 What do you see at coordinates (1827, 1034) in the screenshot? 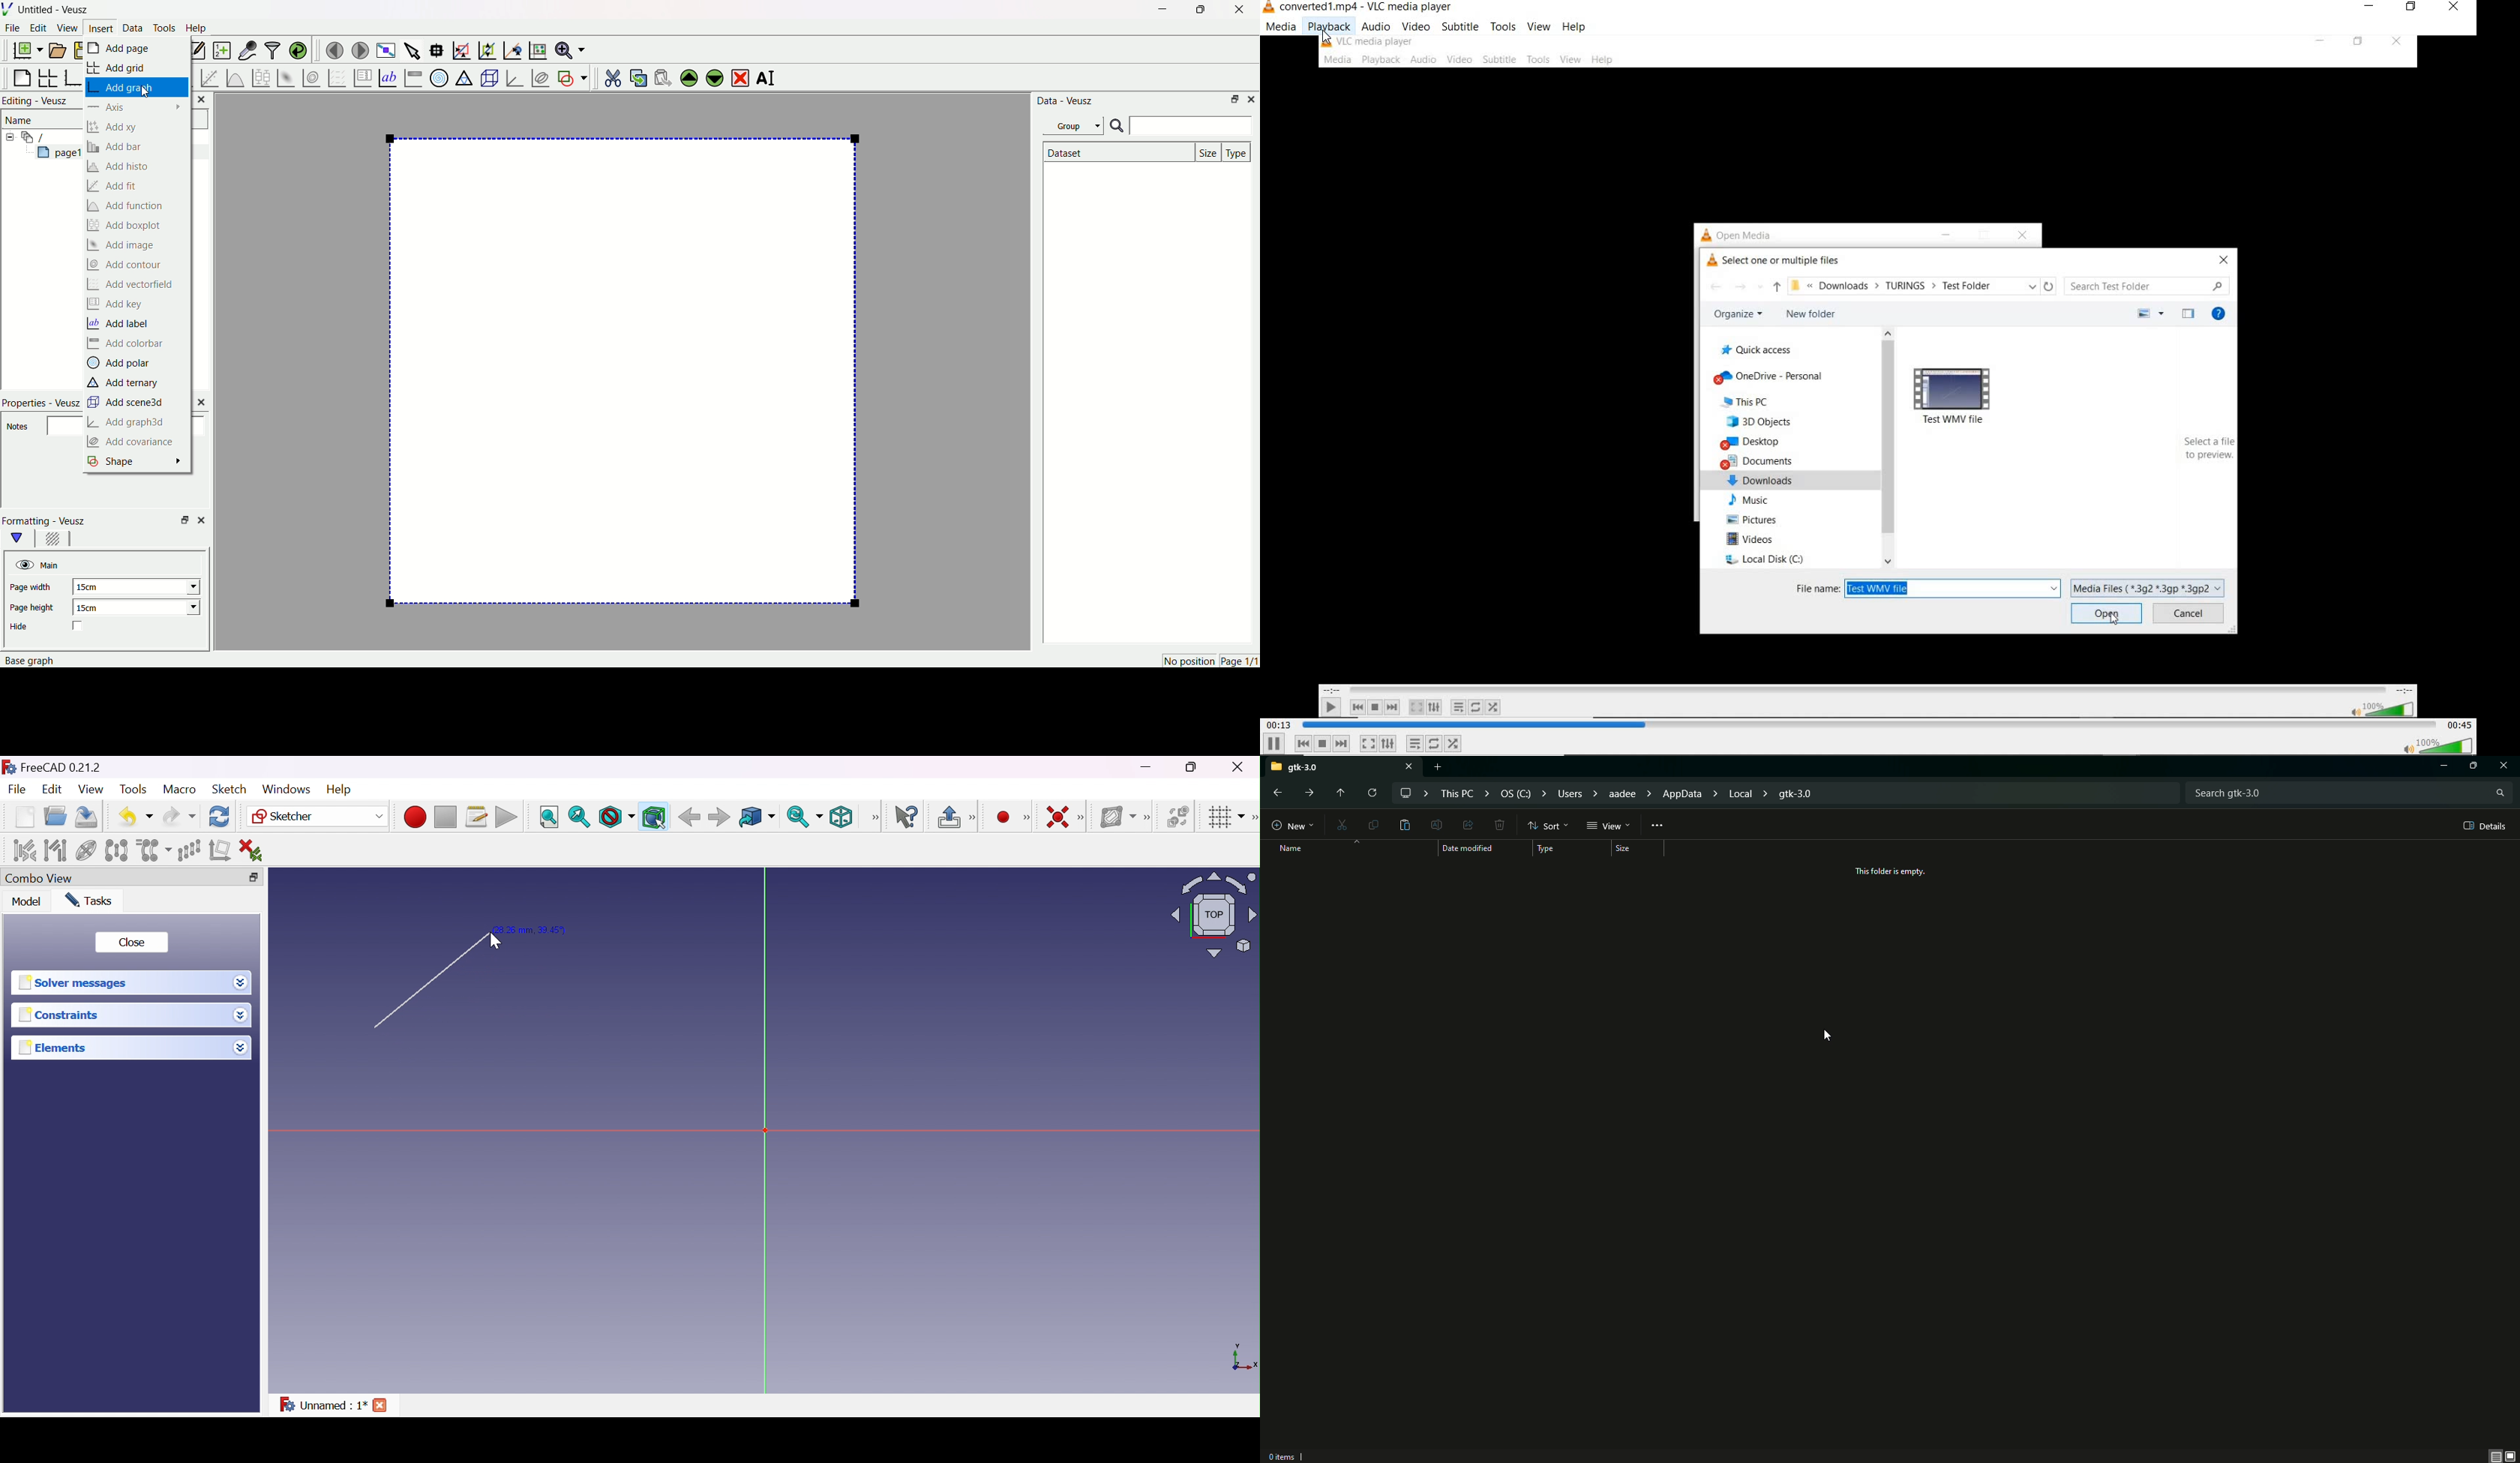
I see `Cursor` at bounding box center [1827, 1034].